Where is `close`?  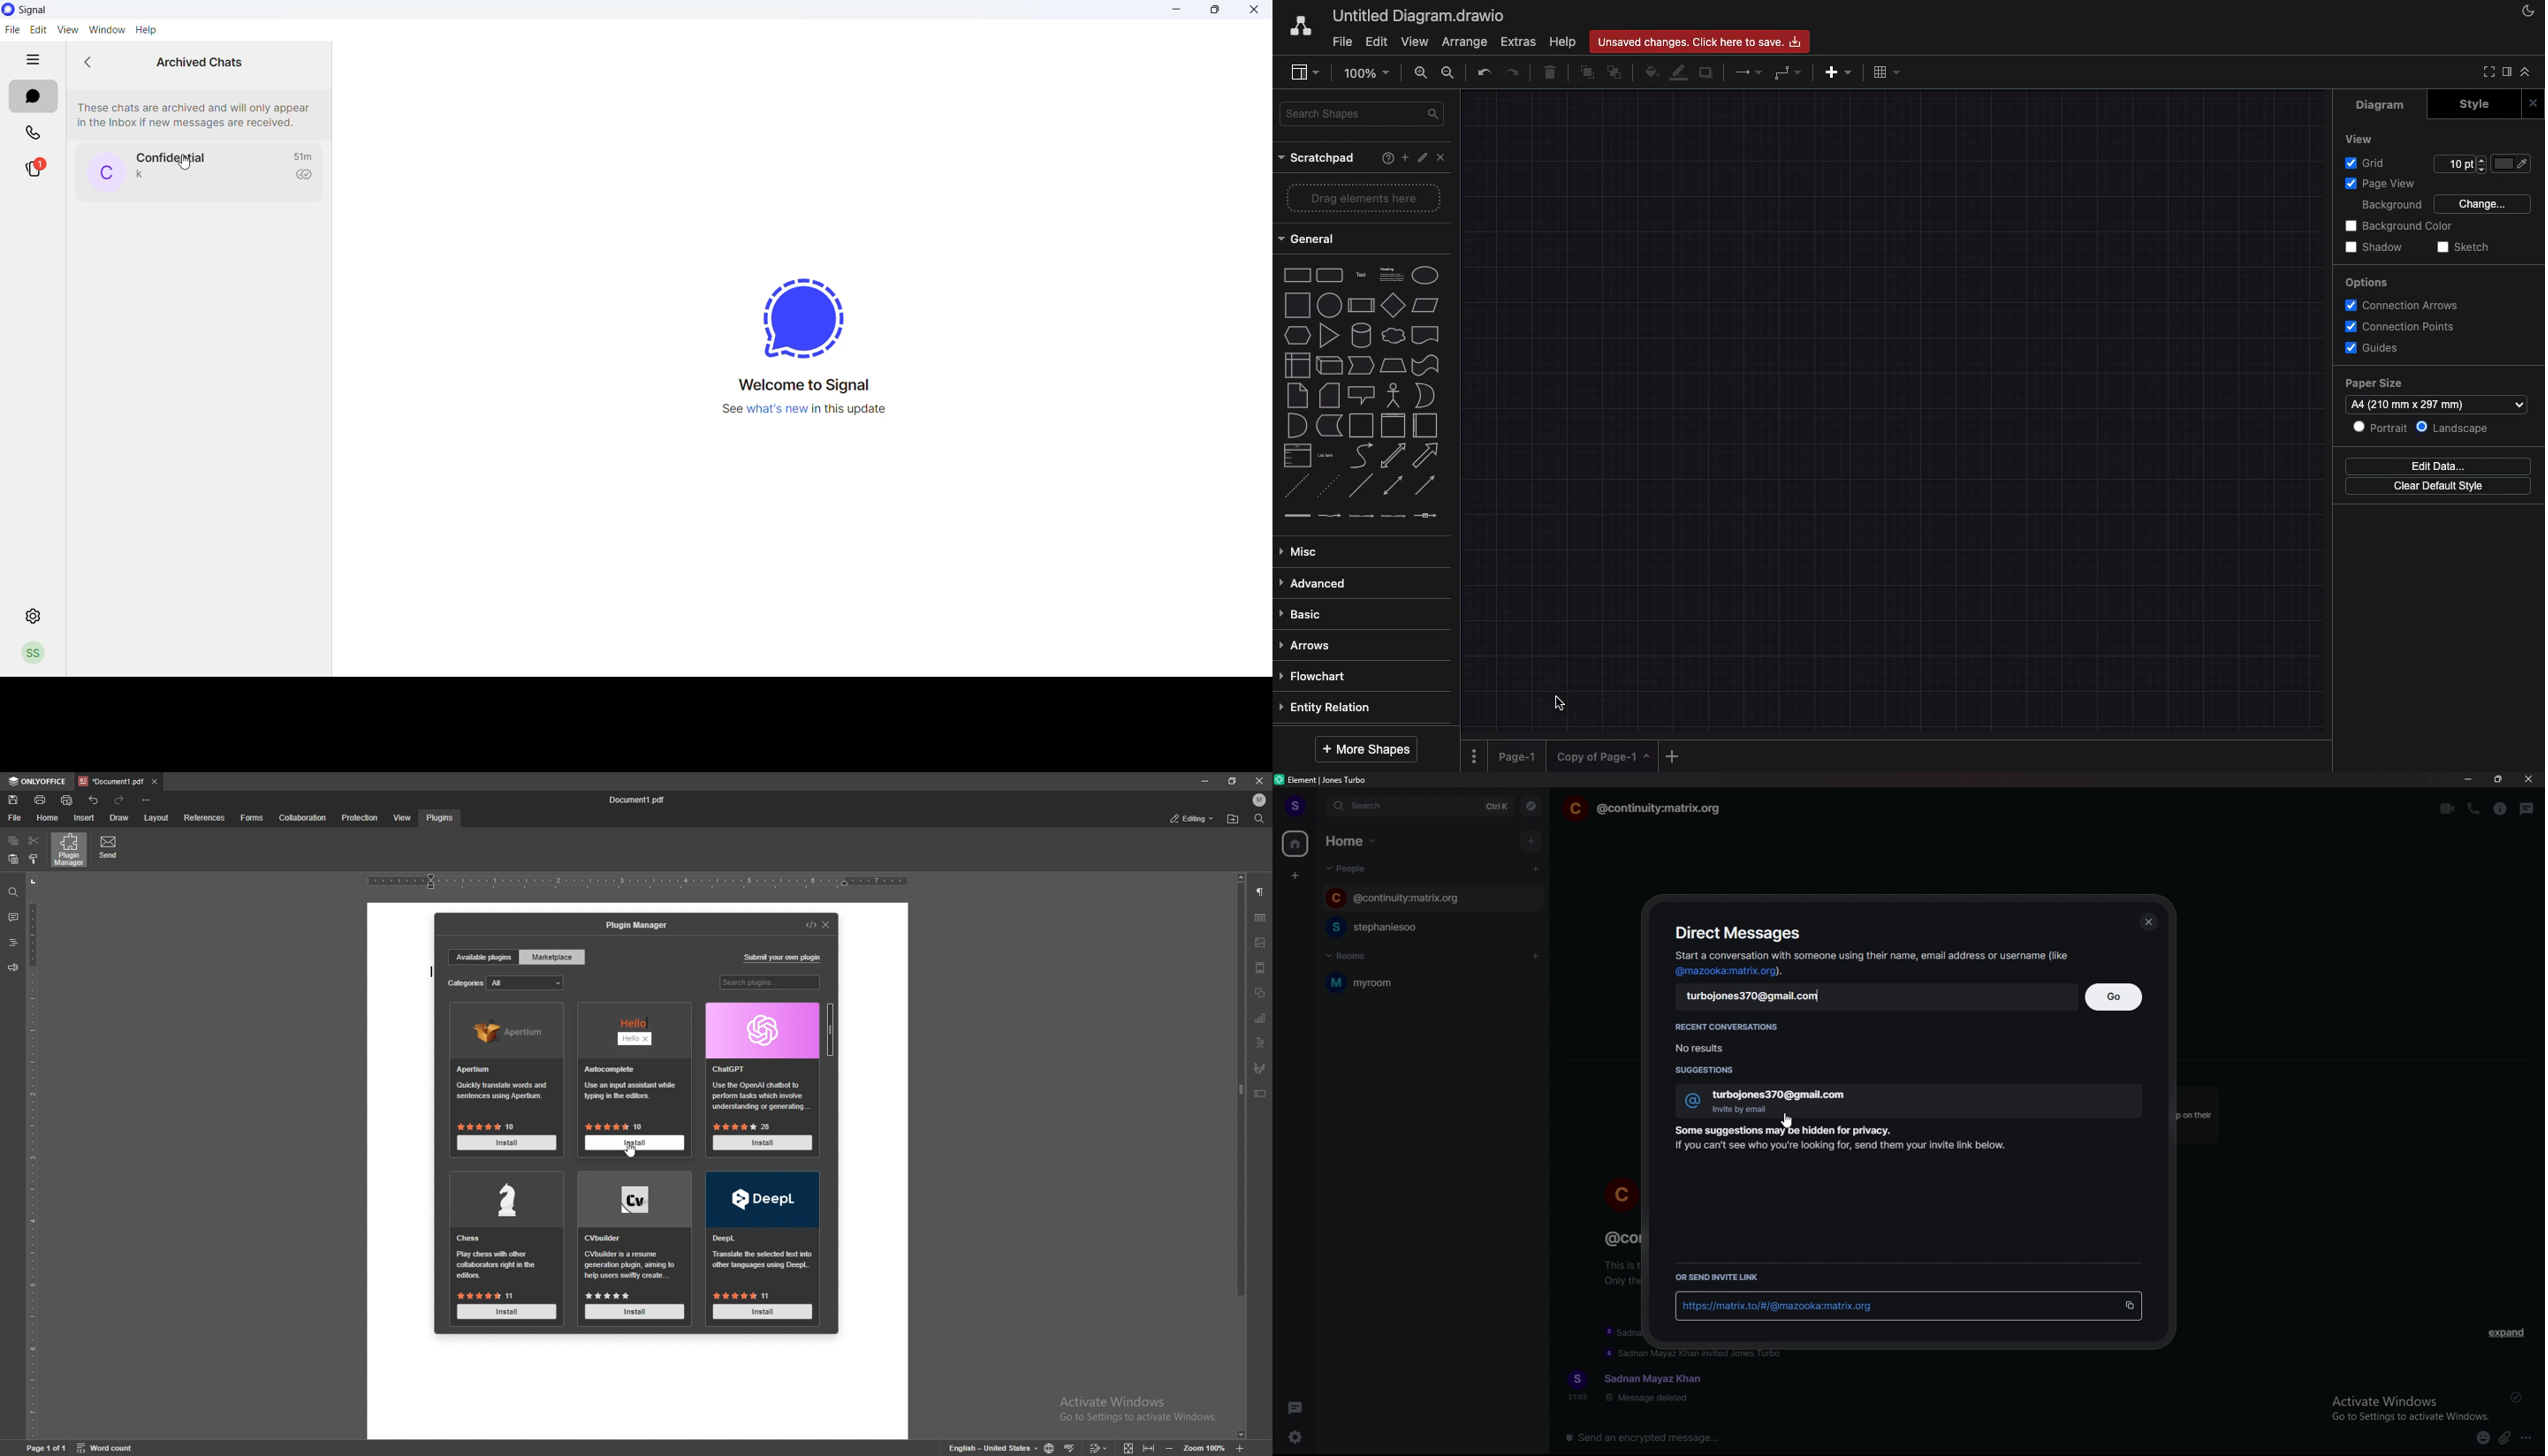 close is located at coordinates (826, 925).